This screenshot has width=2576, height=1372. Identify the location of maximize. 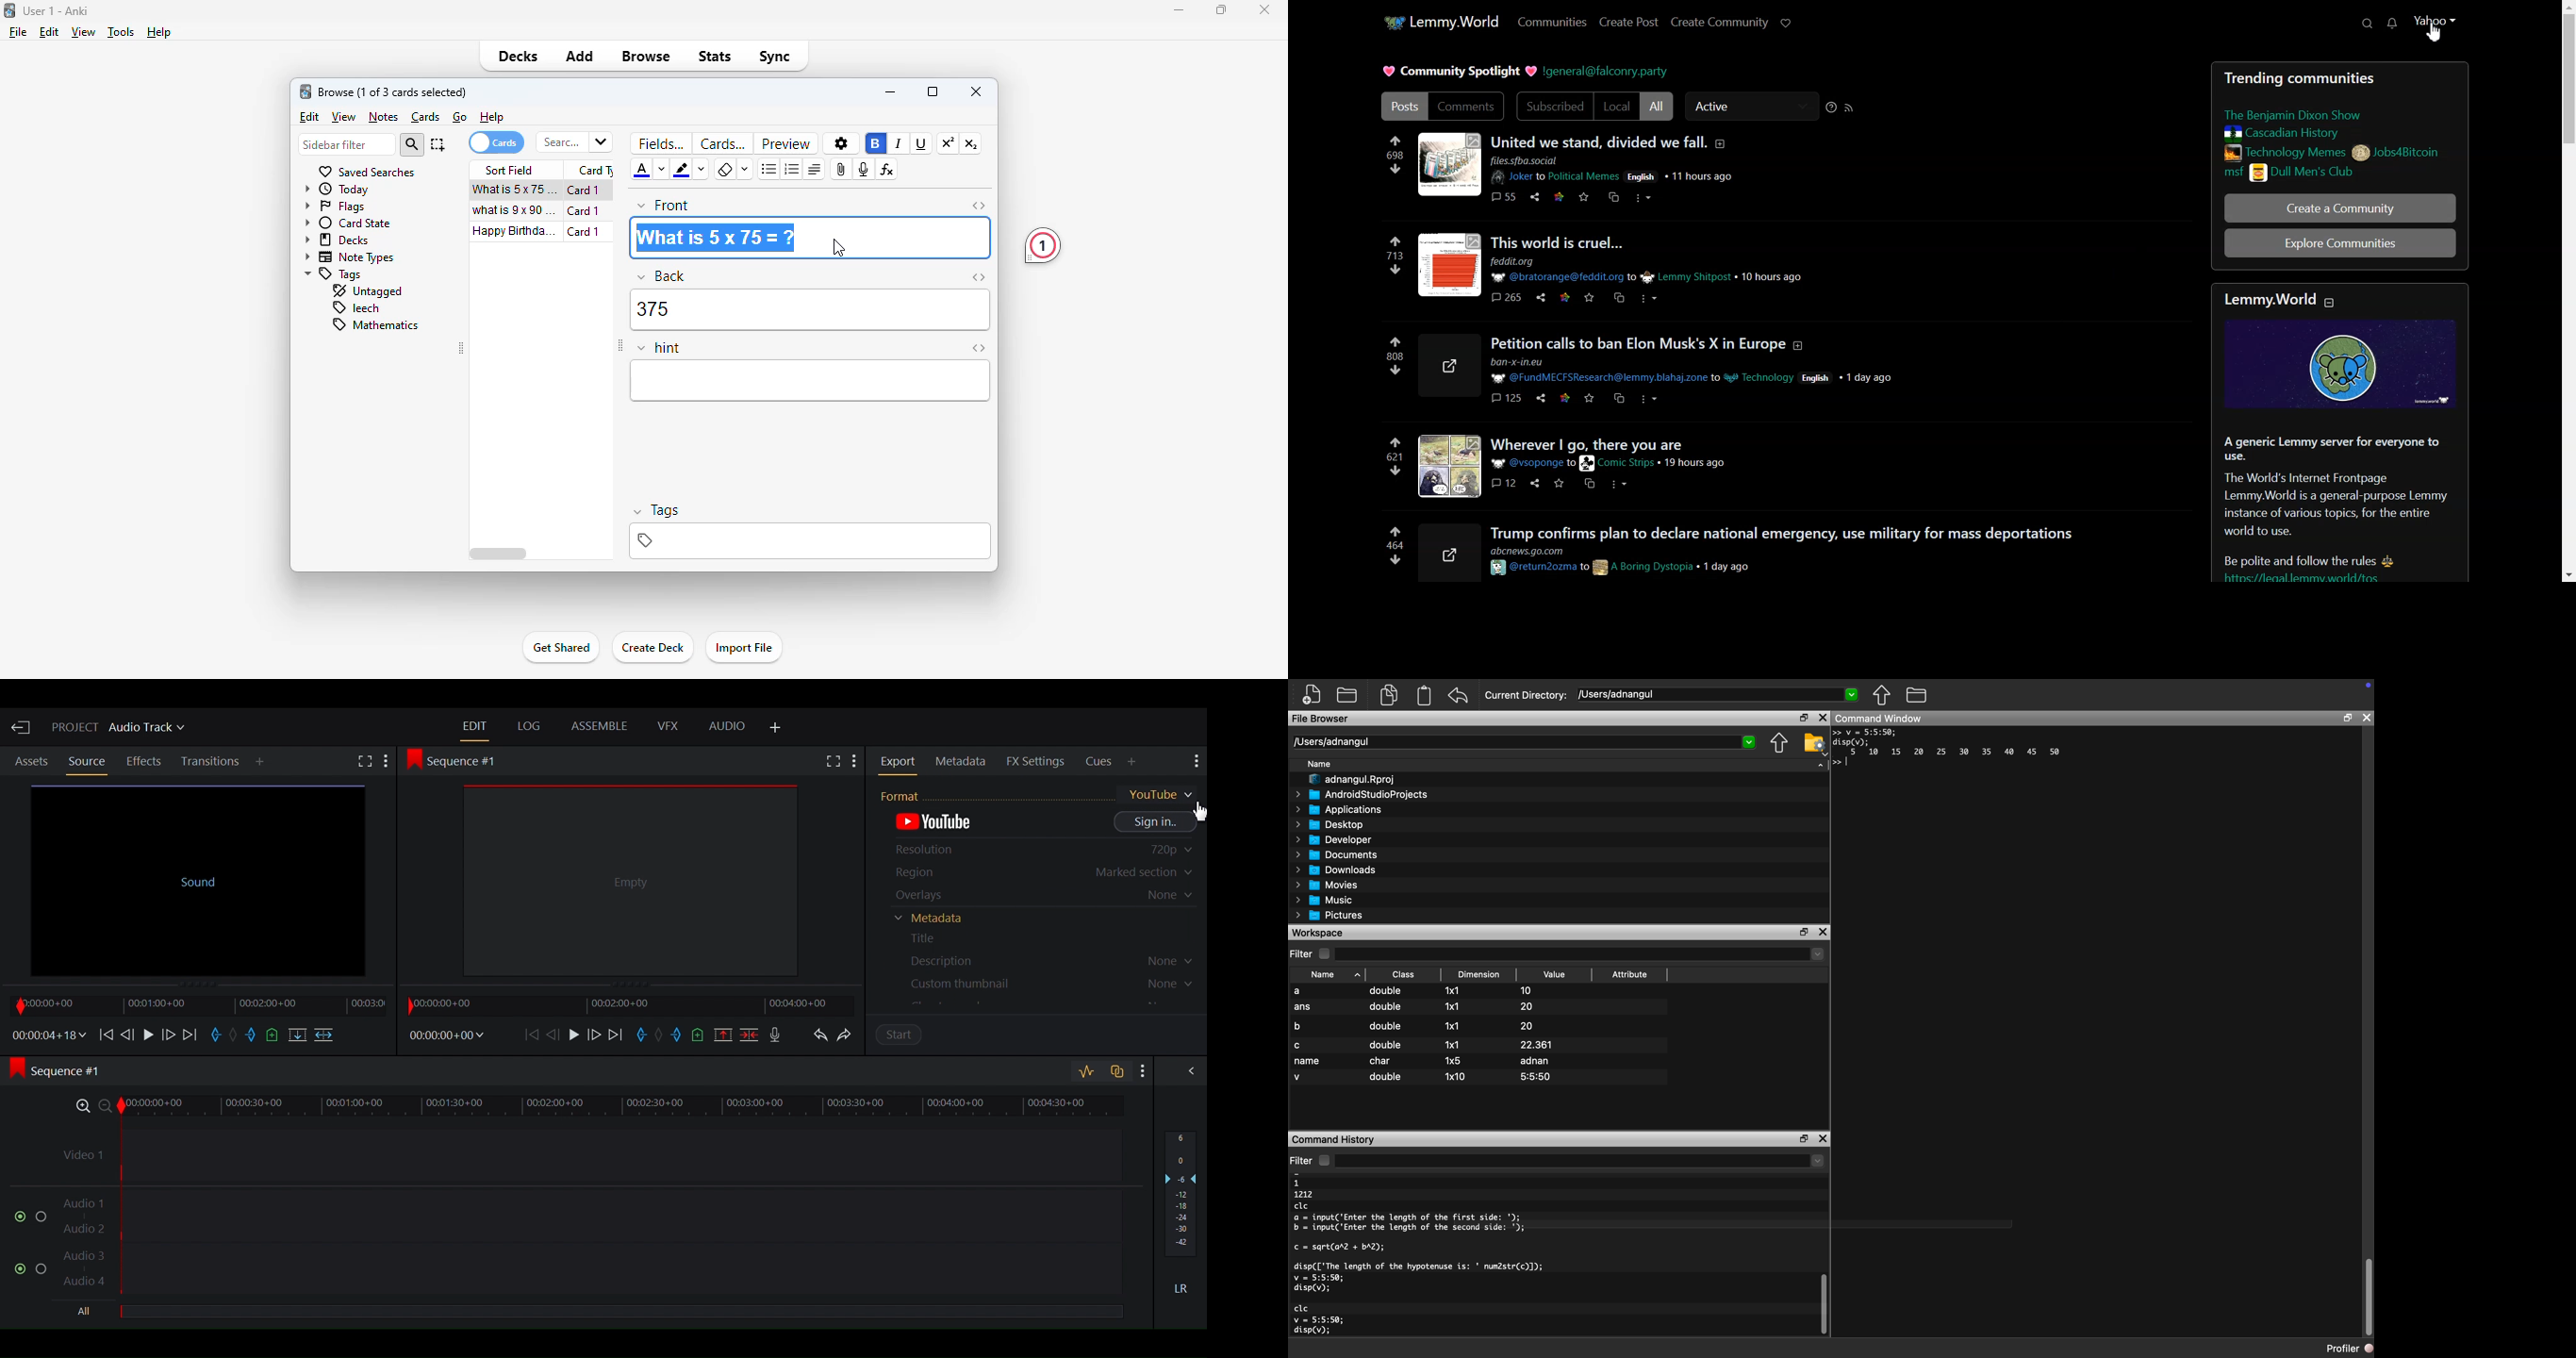
(1804, 931).